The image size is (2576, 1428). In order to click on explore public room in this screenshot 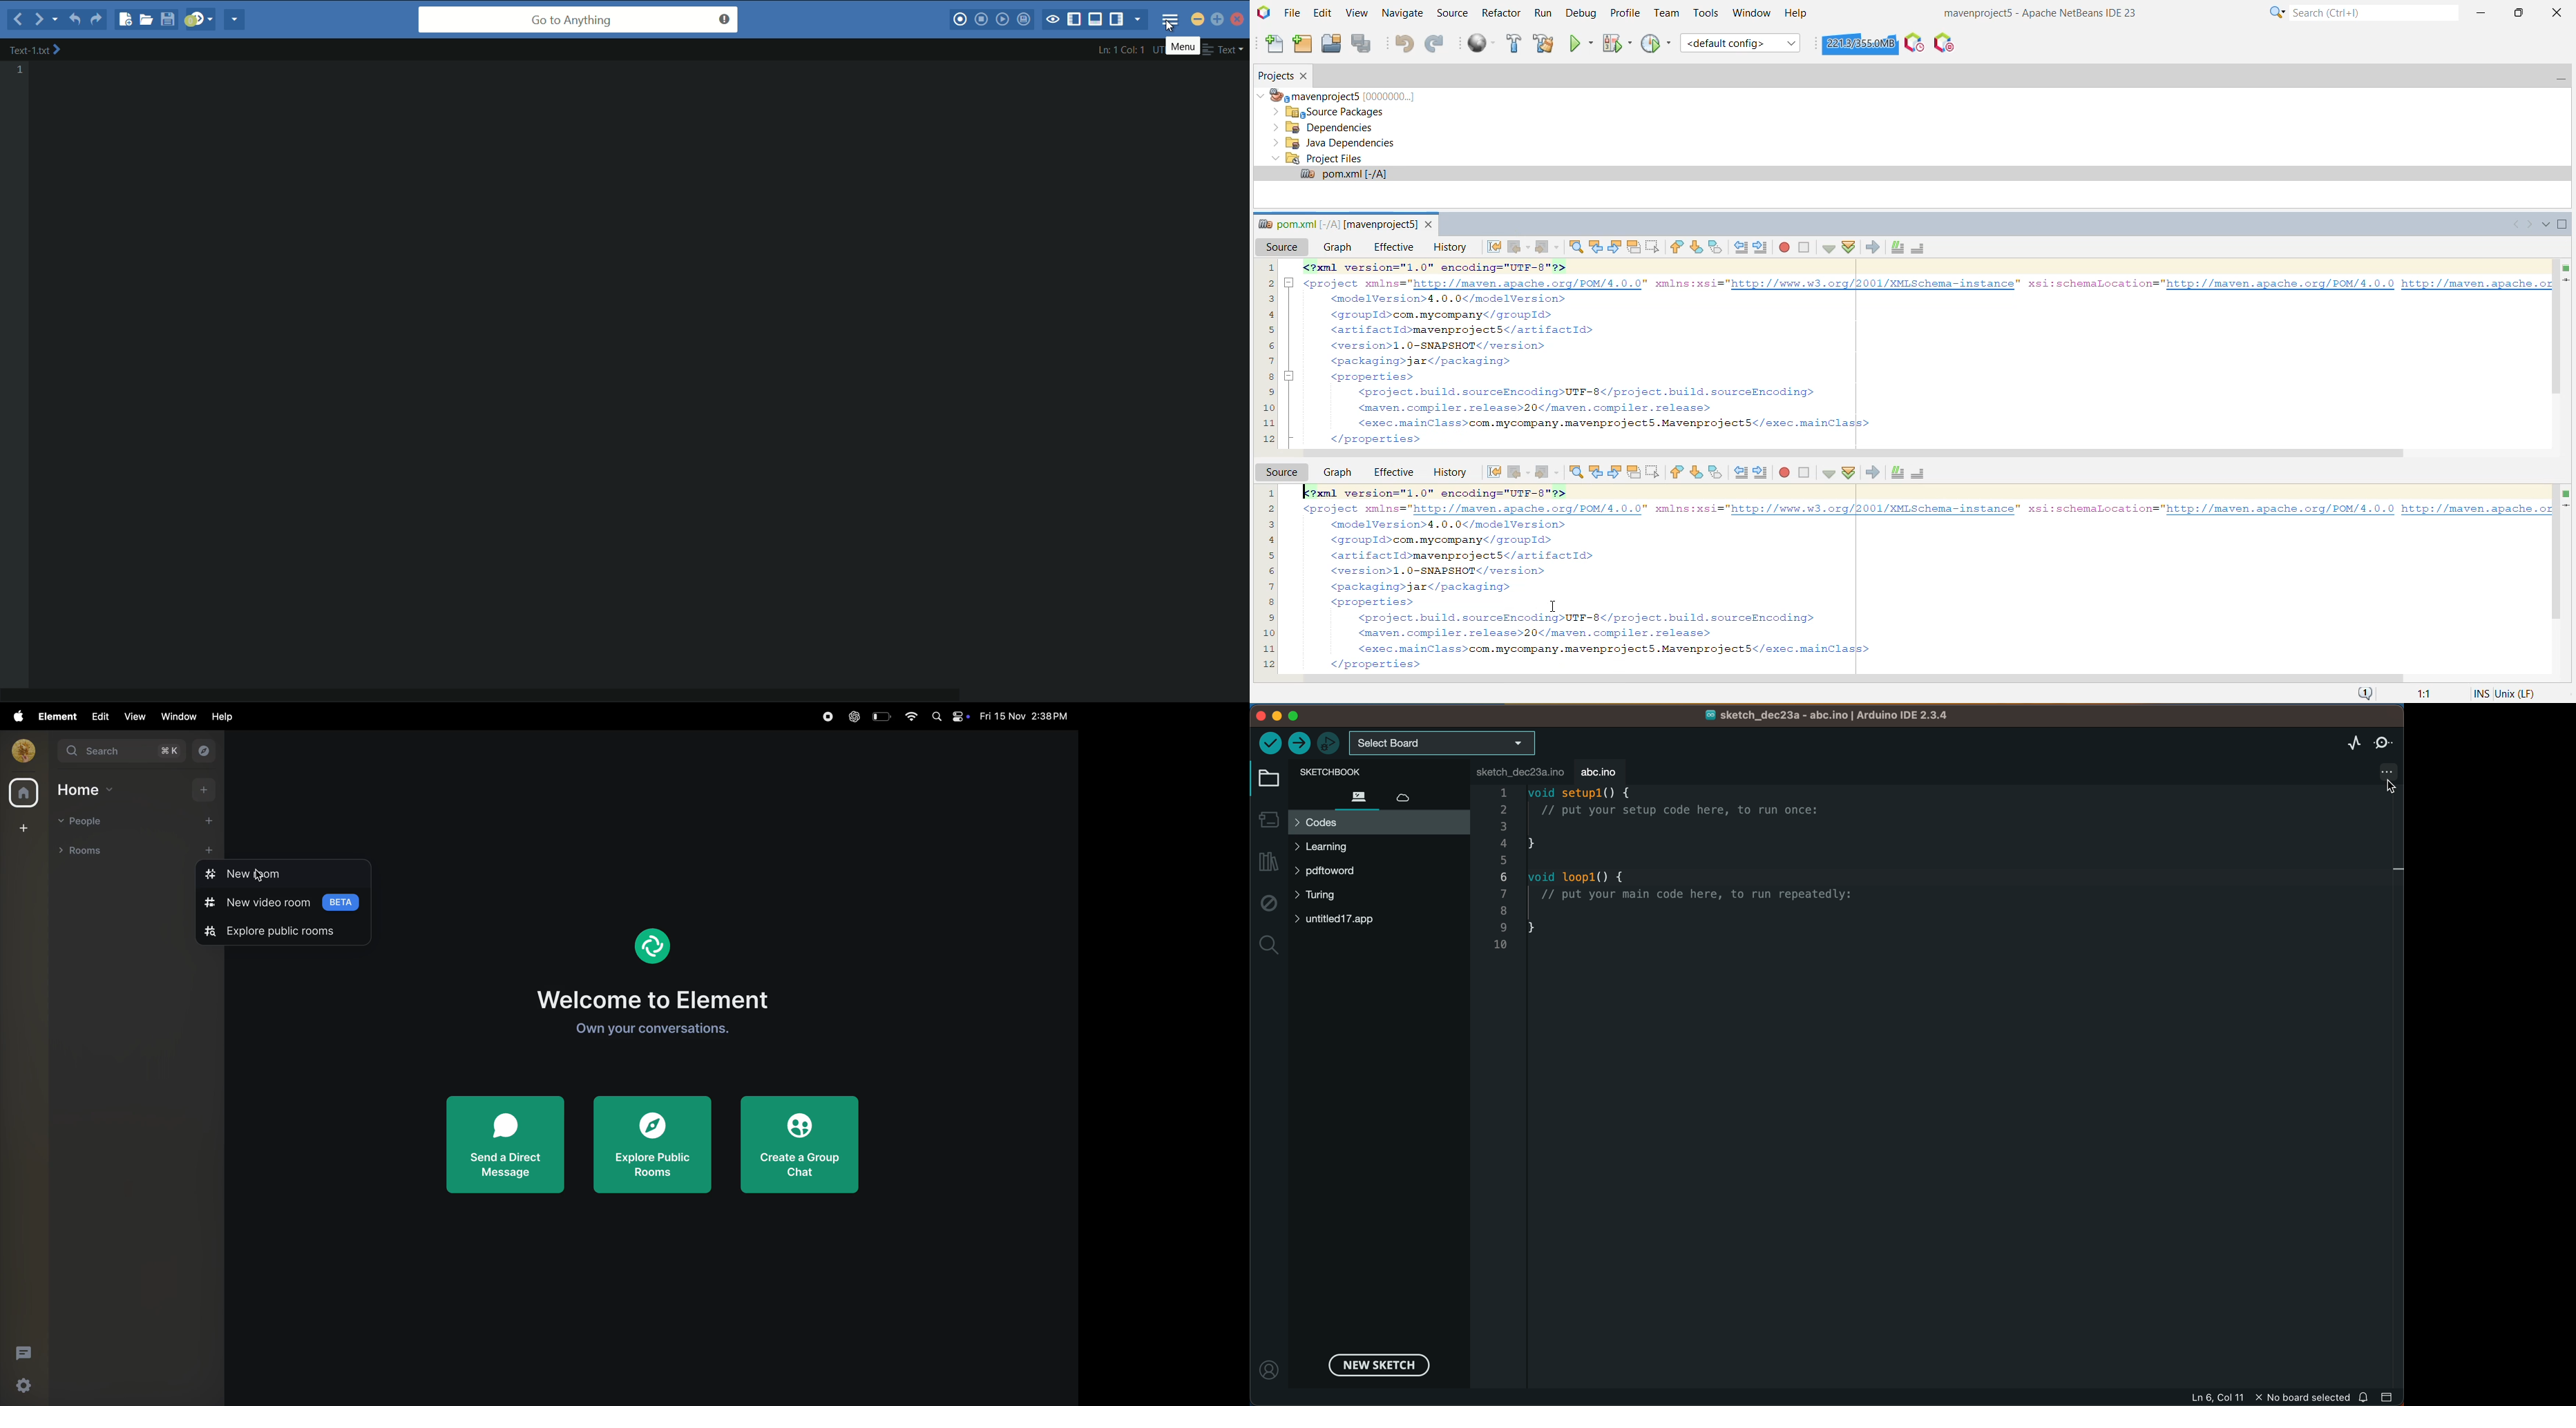, I will do `click(278, 933)`.